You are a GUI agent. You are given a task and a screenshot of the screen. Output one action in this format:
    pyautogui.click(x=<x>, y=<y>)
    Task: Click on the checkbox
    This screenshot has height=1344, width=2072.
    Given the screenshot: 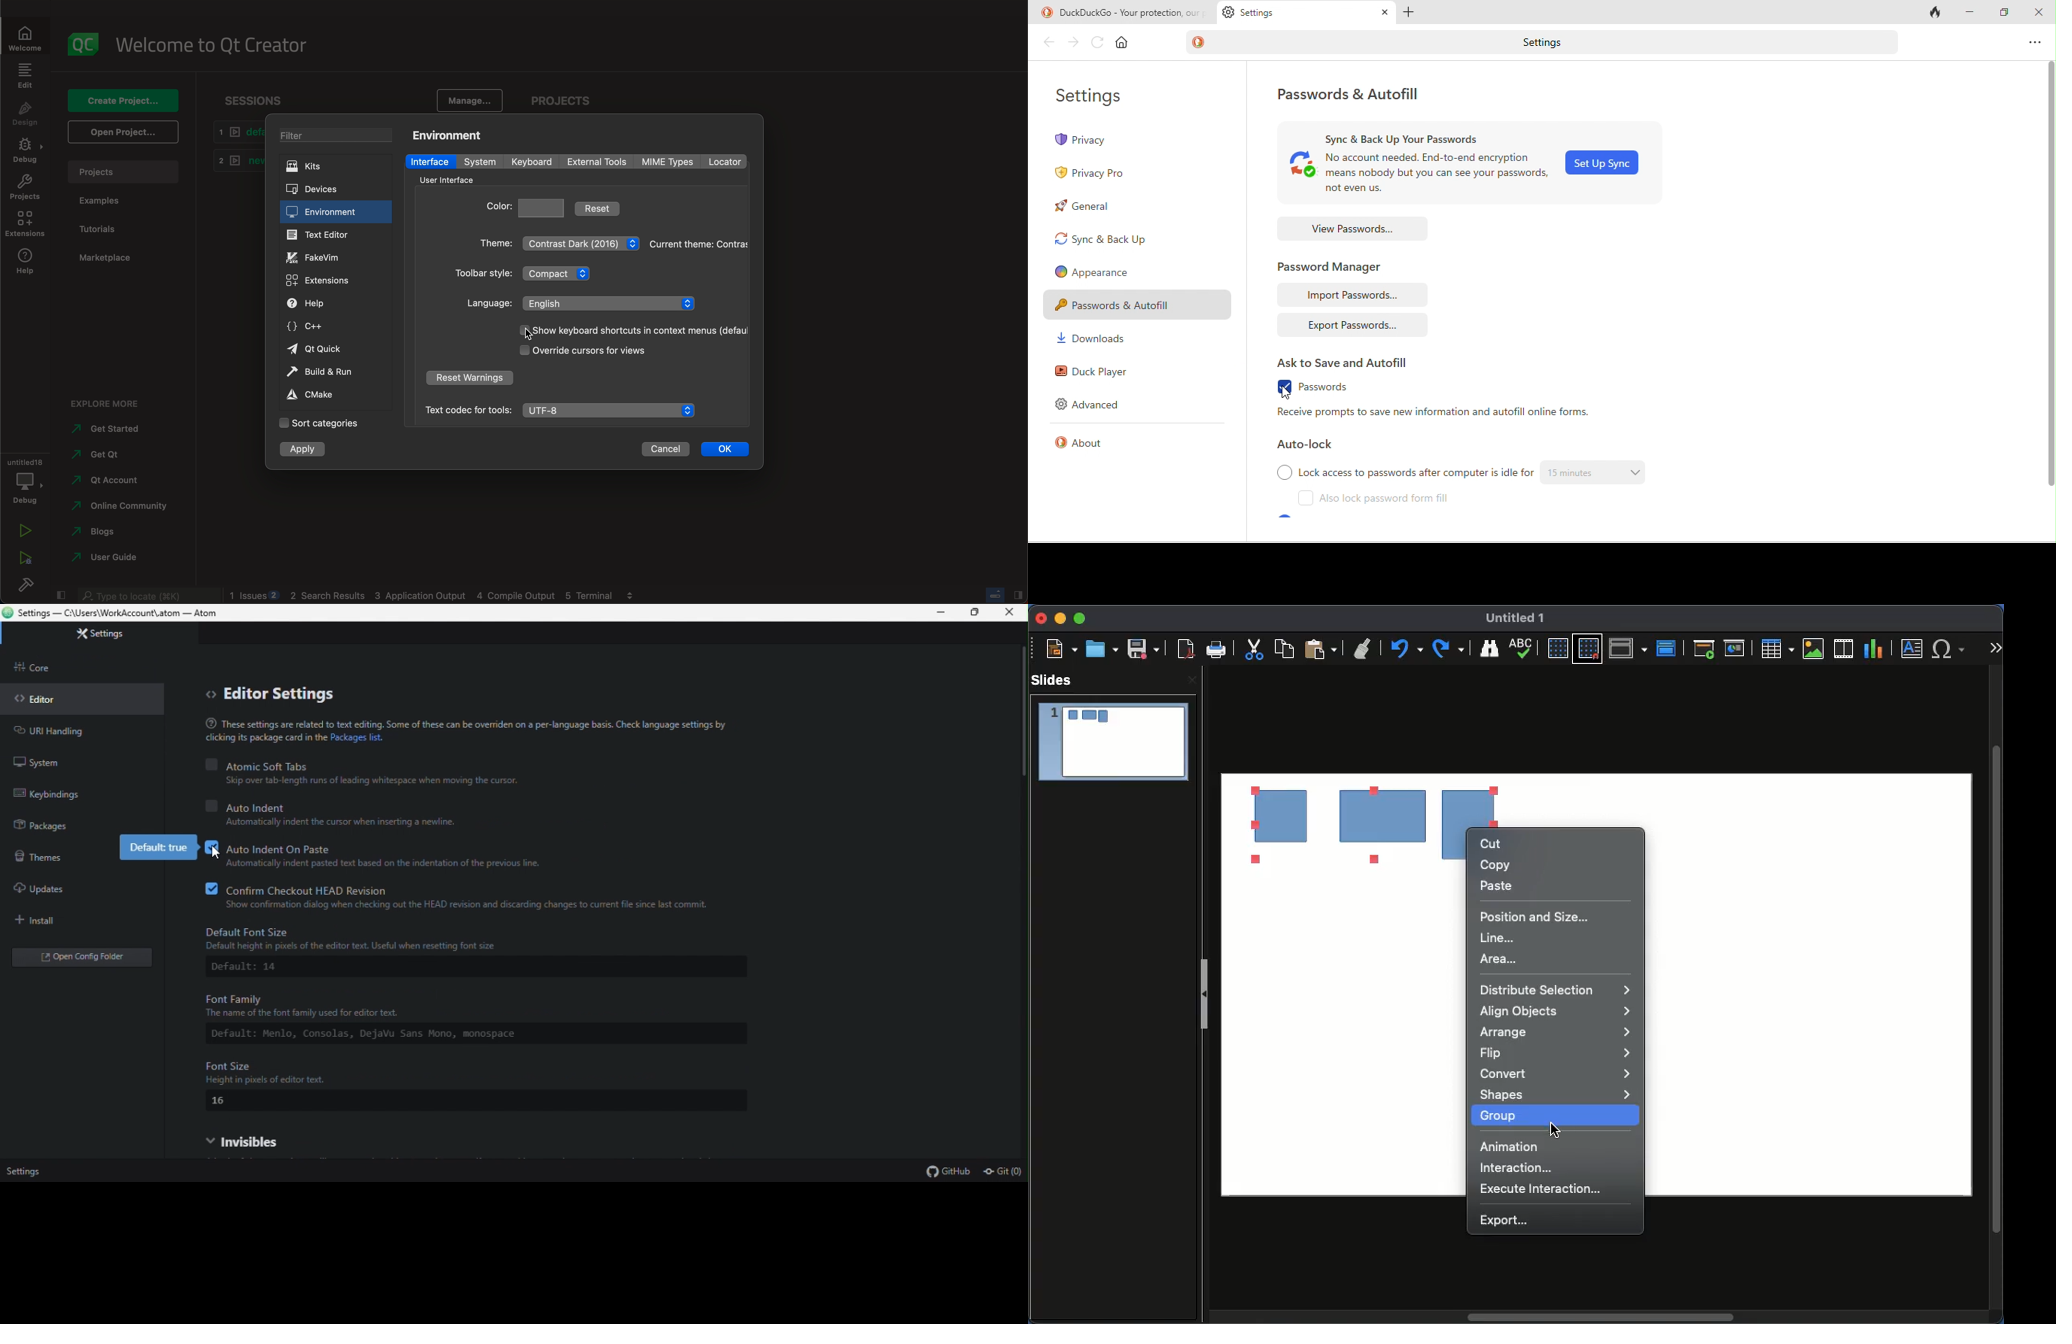 What is the action you would take?
    pyautogui.click(x=1283, y=473)
    